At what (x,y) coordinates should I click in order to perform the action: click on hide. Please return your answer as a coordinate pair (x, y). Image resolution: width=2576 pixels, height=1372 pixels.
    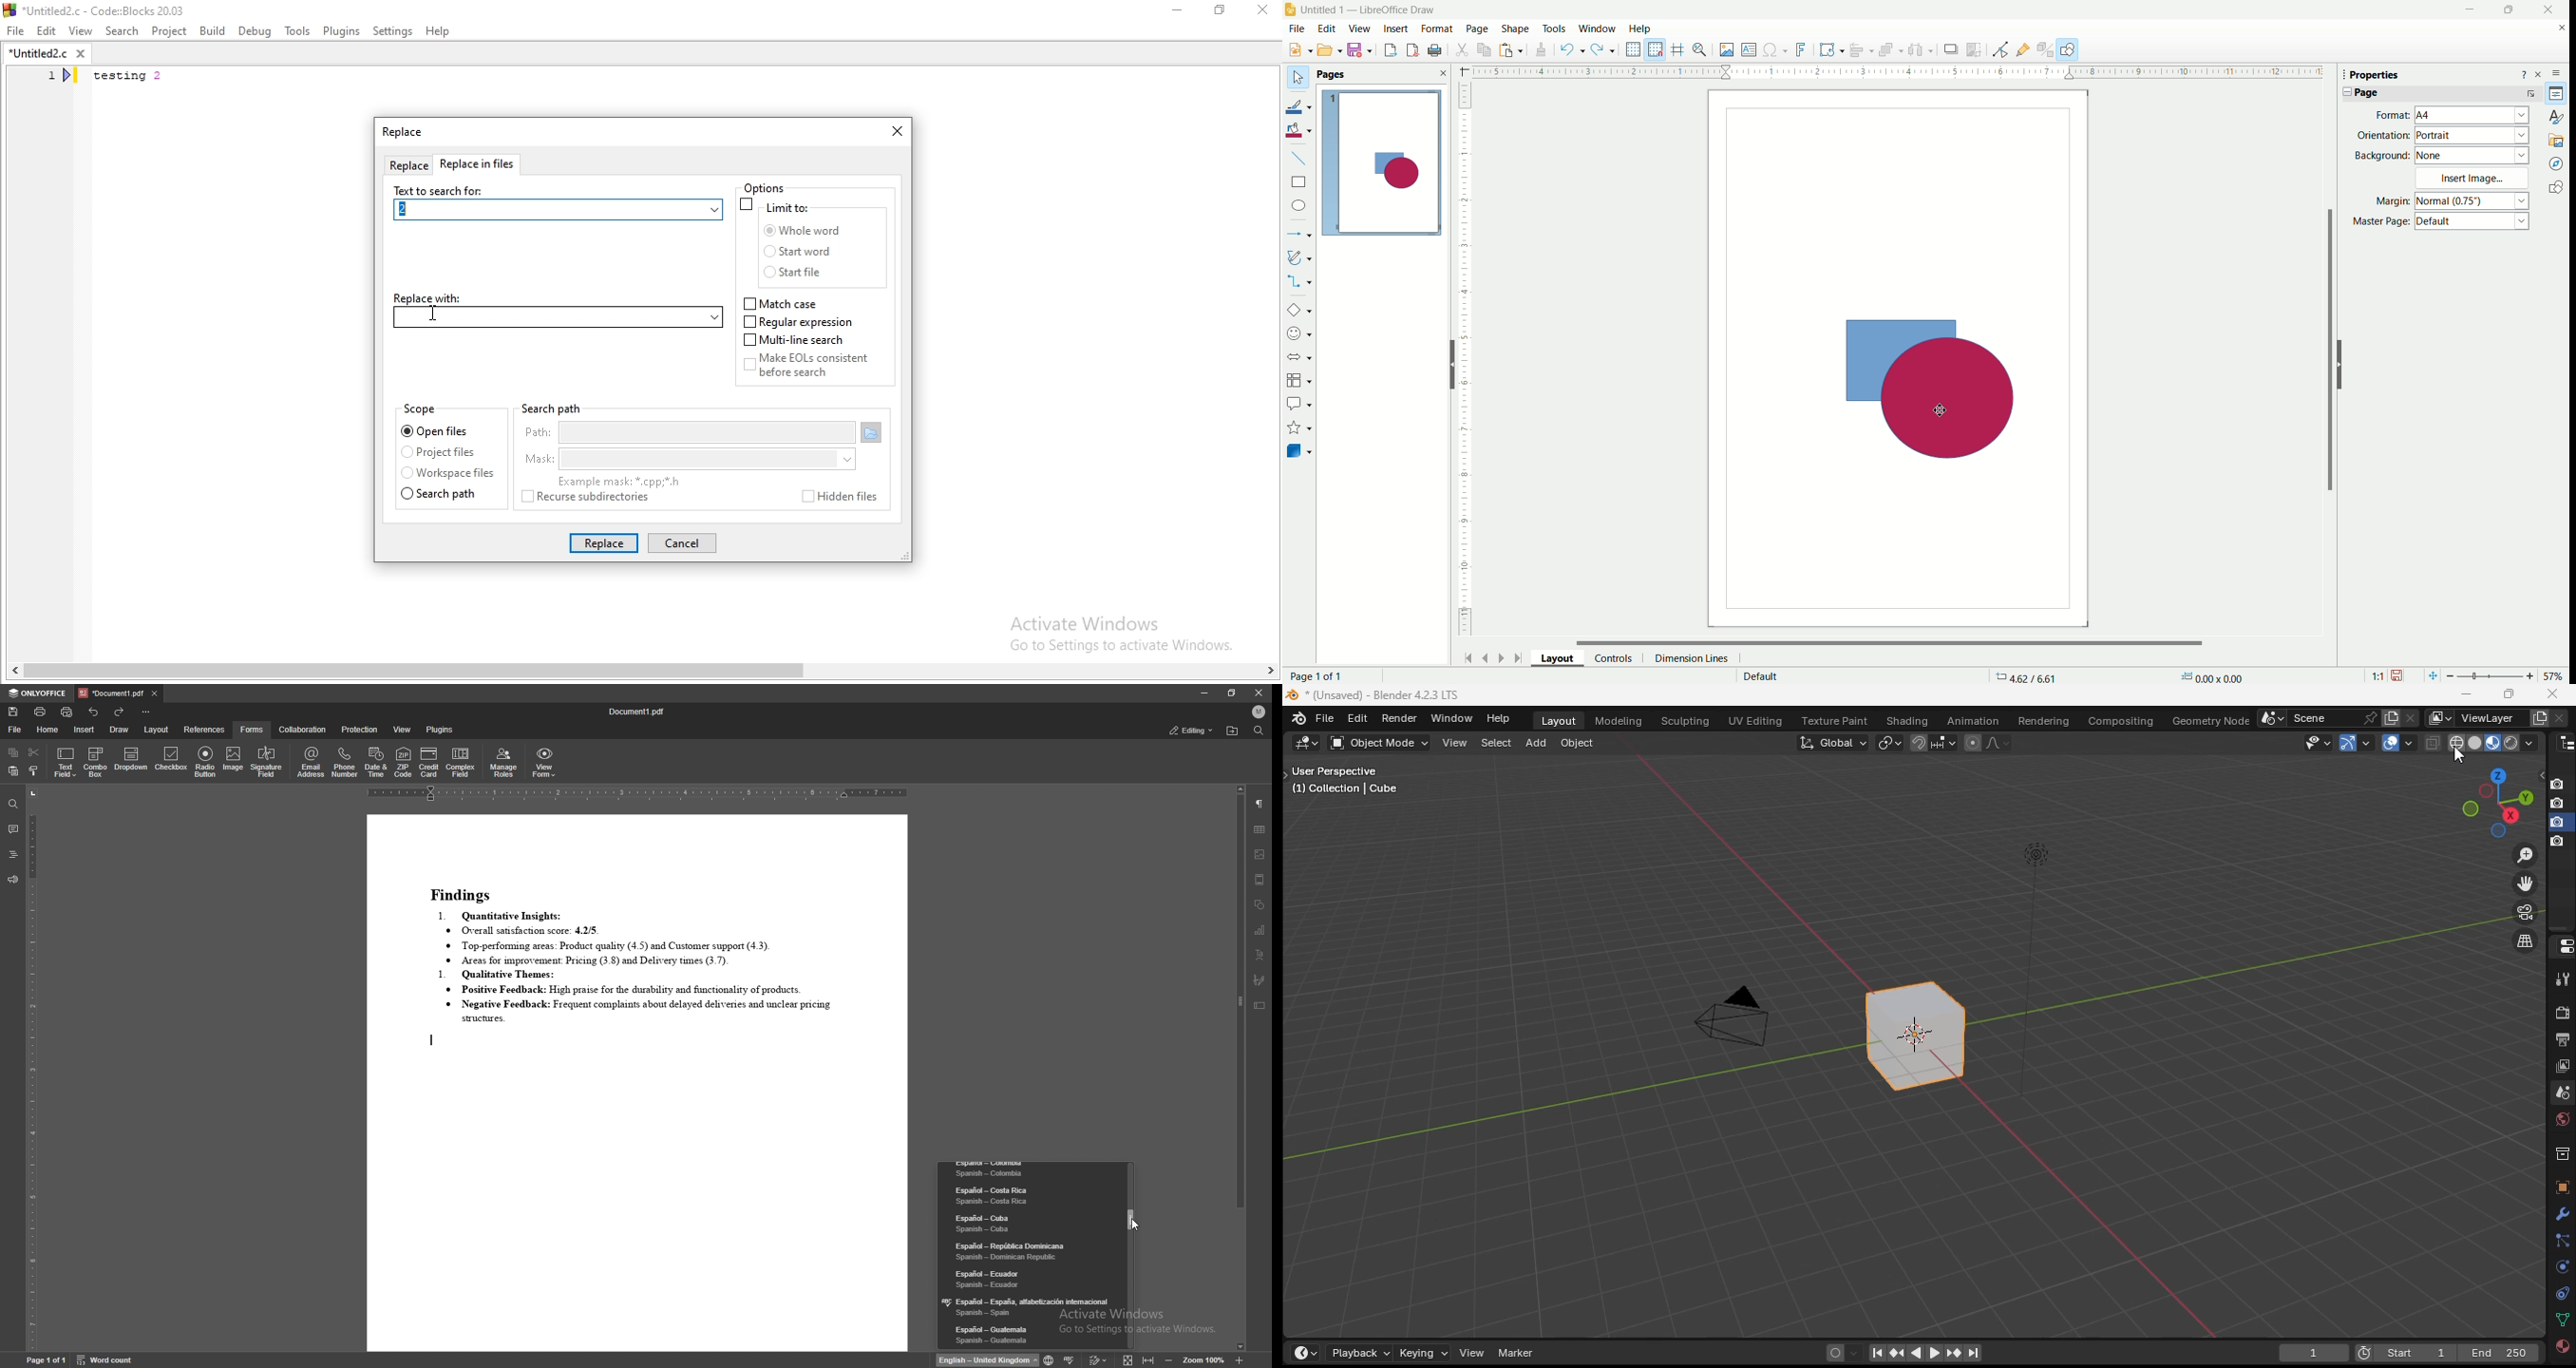
    Looking at the image, I should click on (2343, 363).